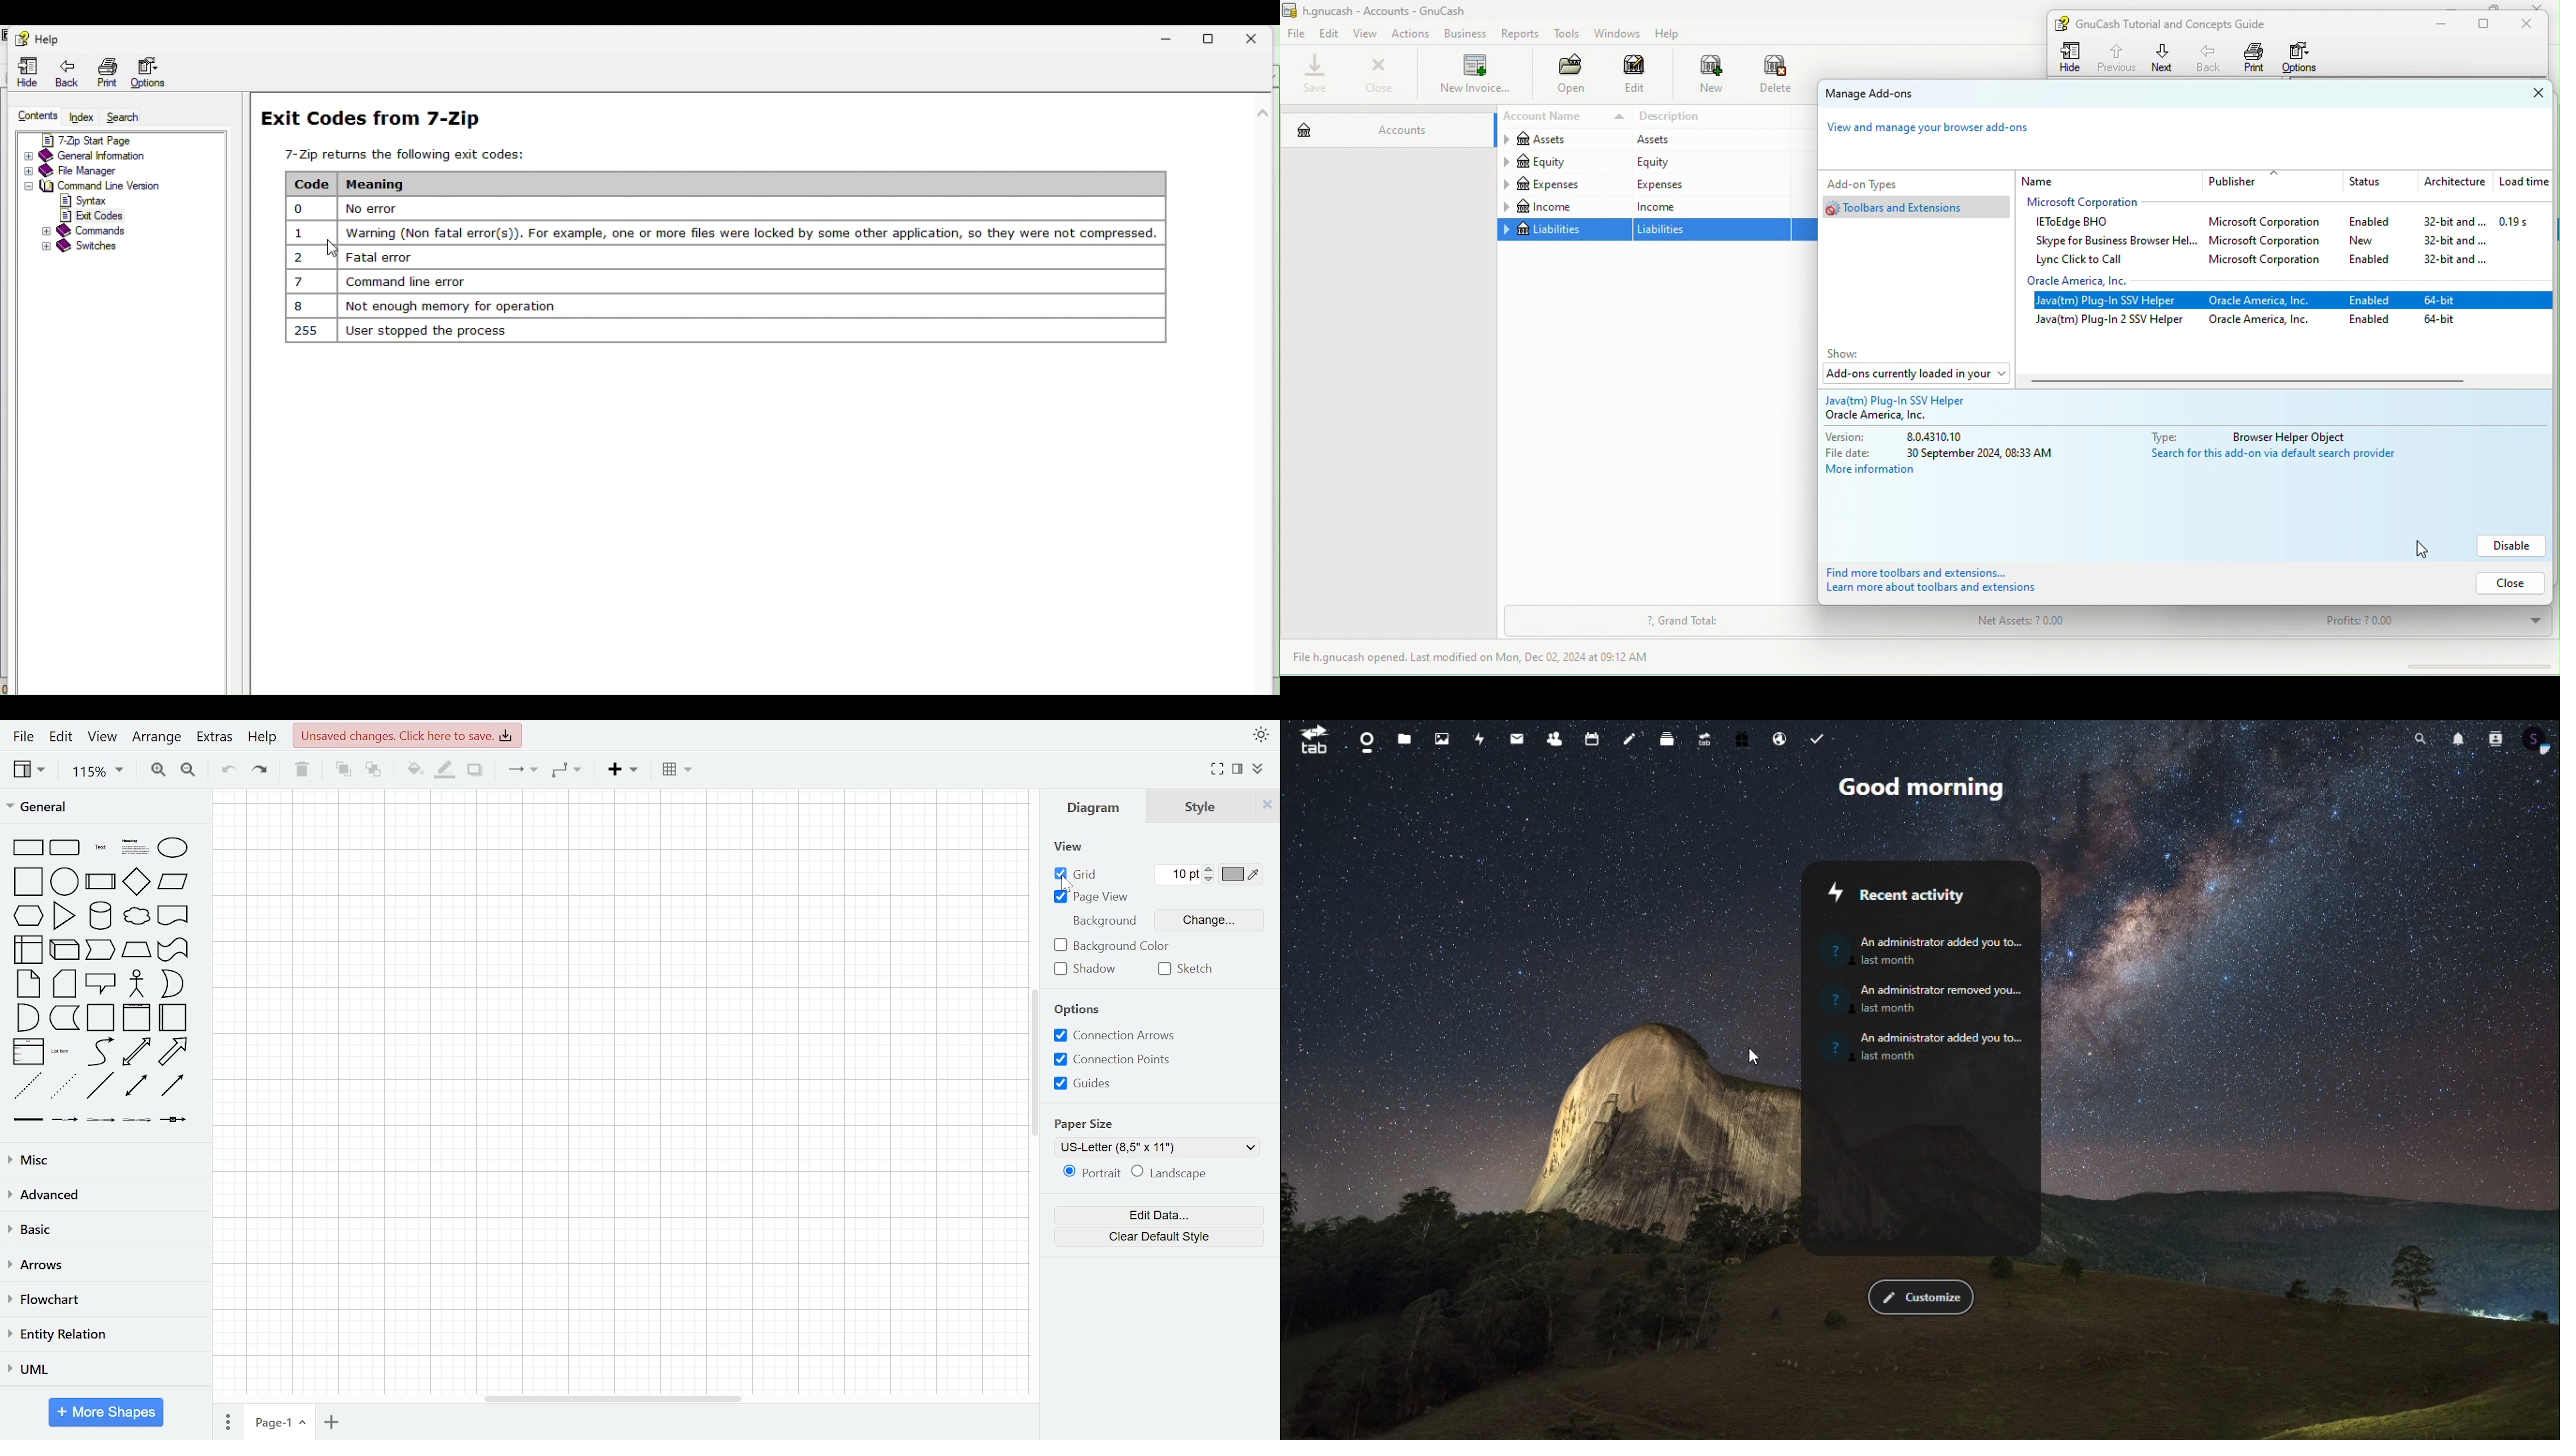 The height and width of the screenshot is (1456, 2576). I want to click on Recent activity, so click(1915, 896).